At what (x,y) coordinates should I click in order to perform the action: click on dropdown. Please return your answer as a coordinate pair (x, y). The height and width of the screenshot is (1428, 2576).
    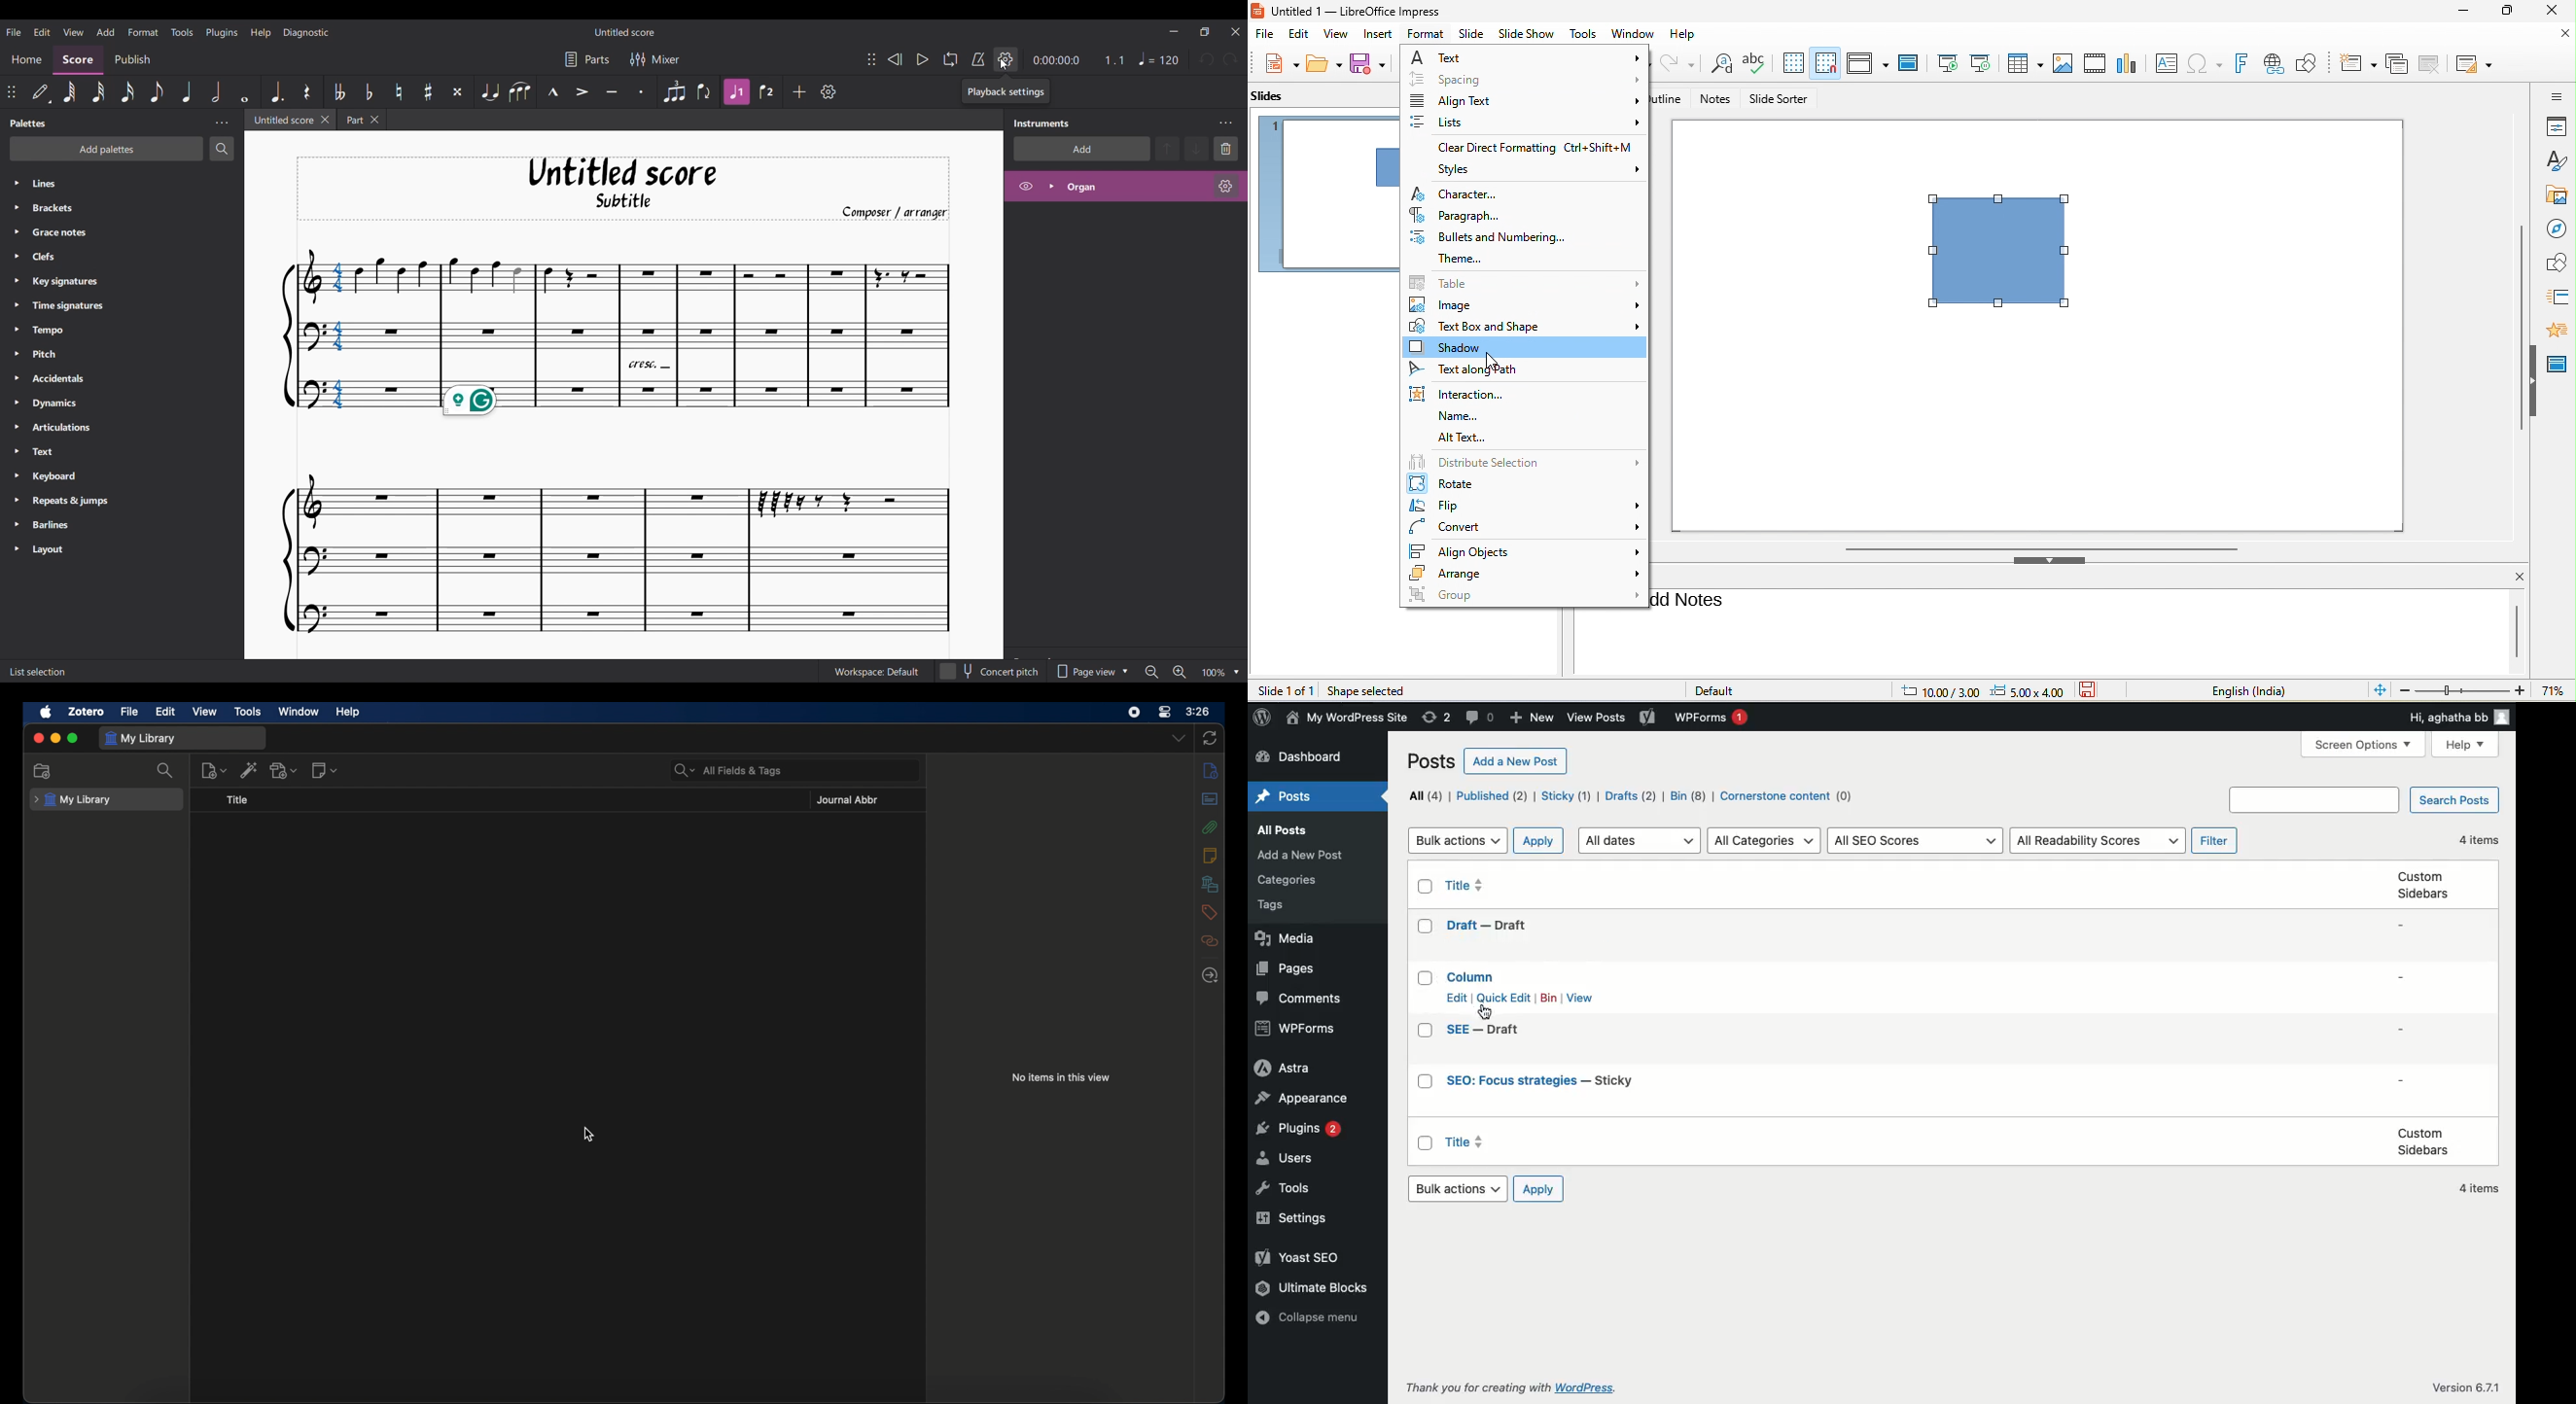
    Looking at the image, I should click on (1178, 738).